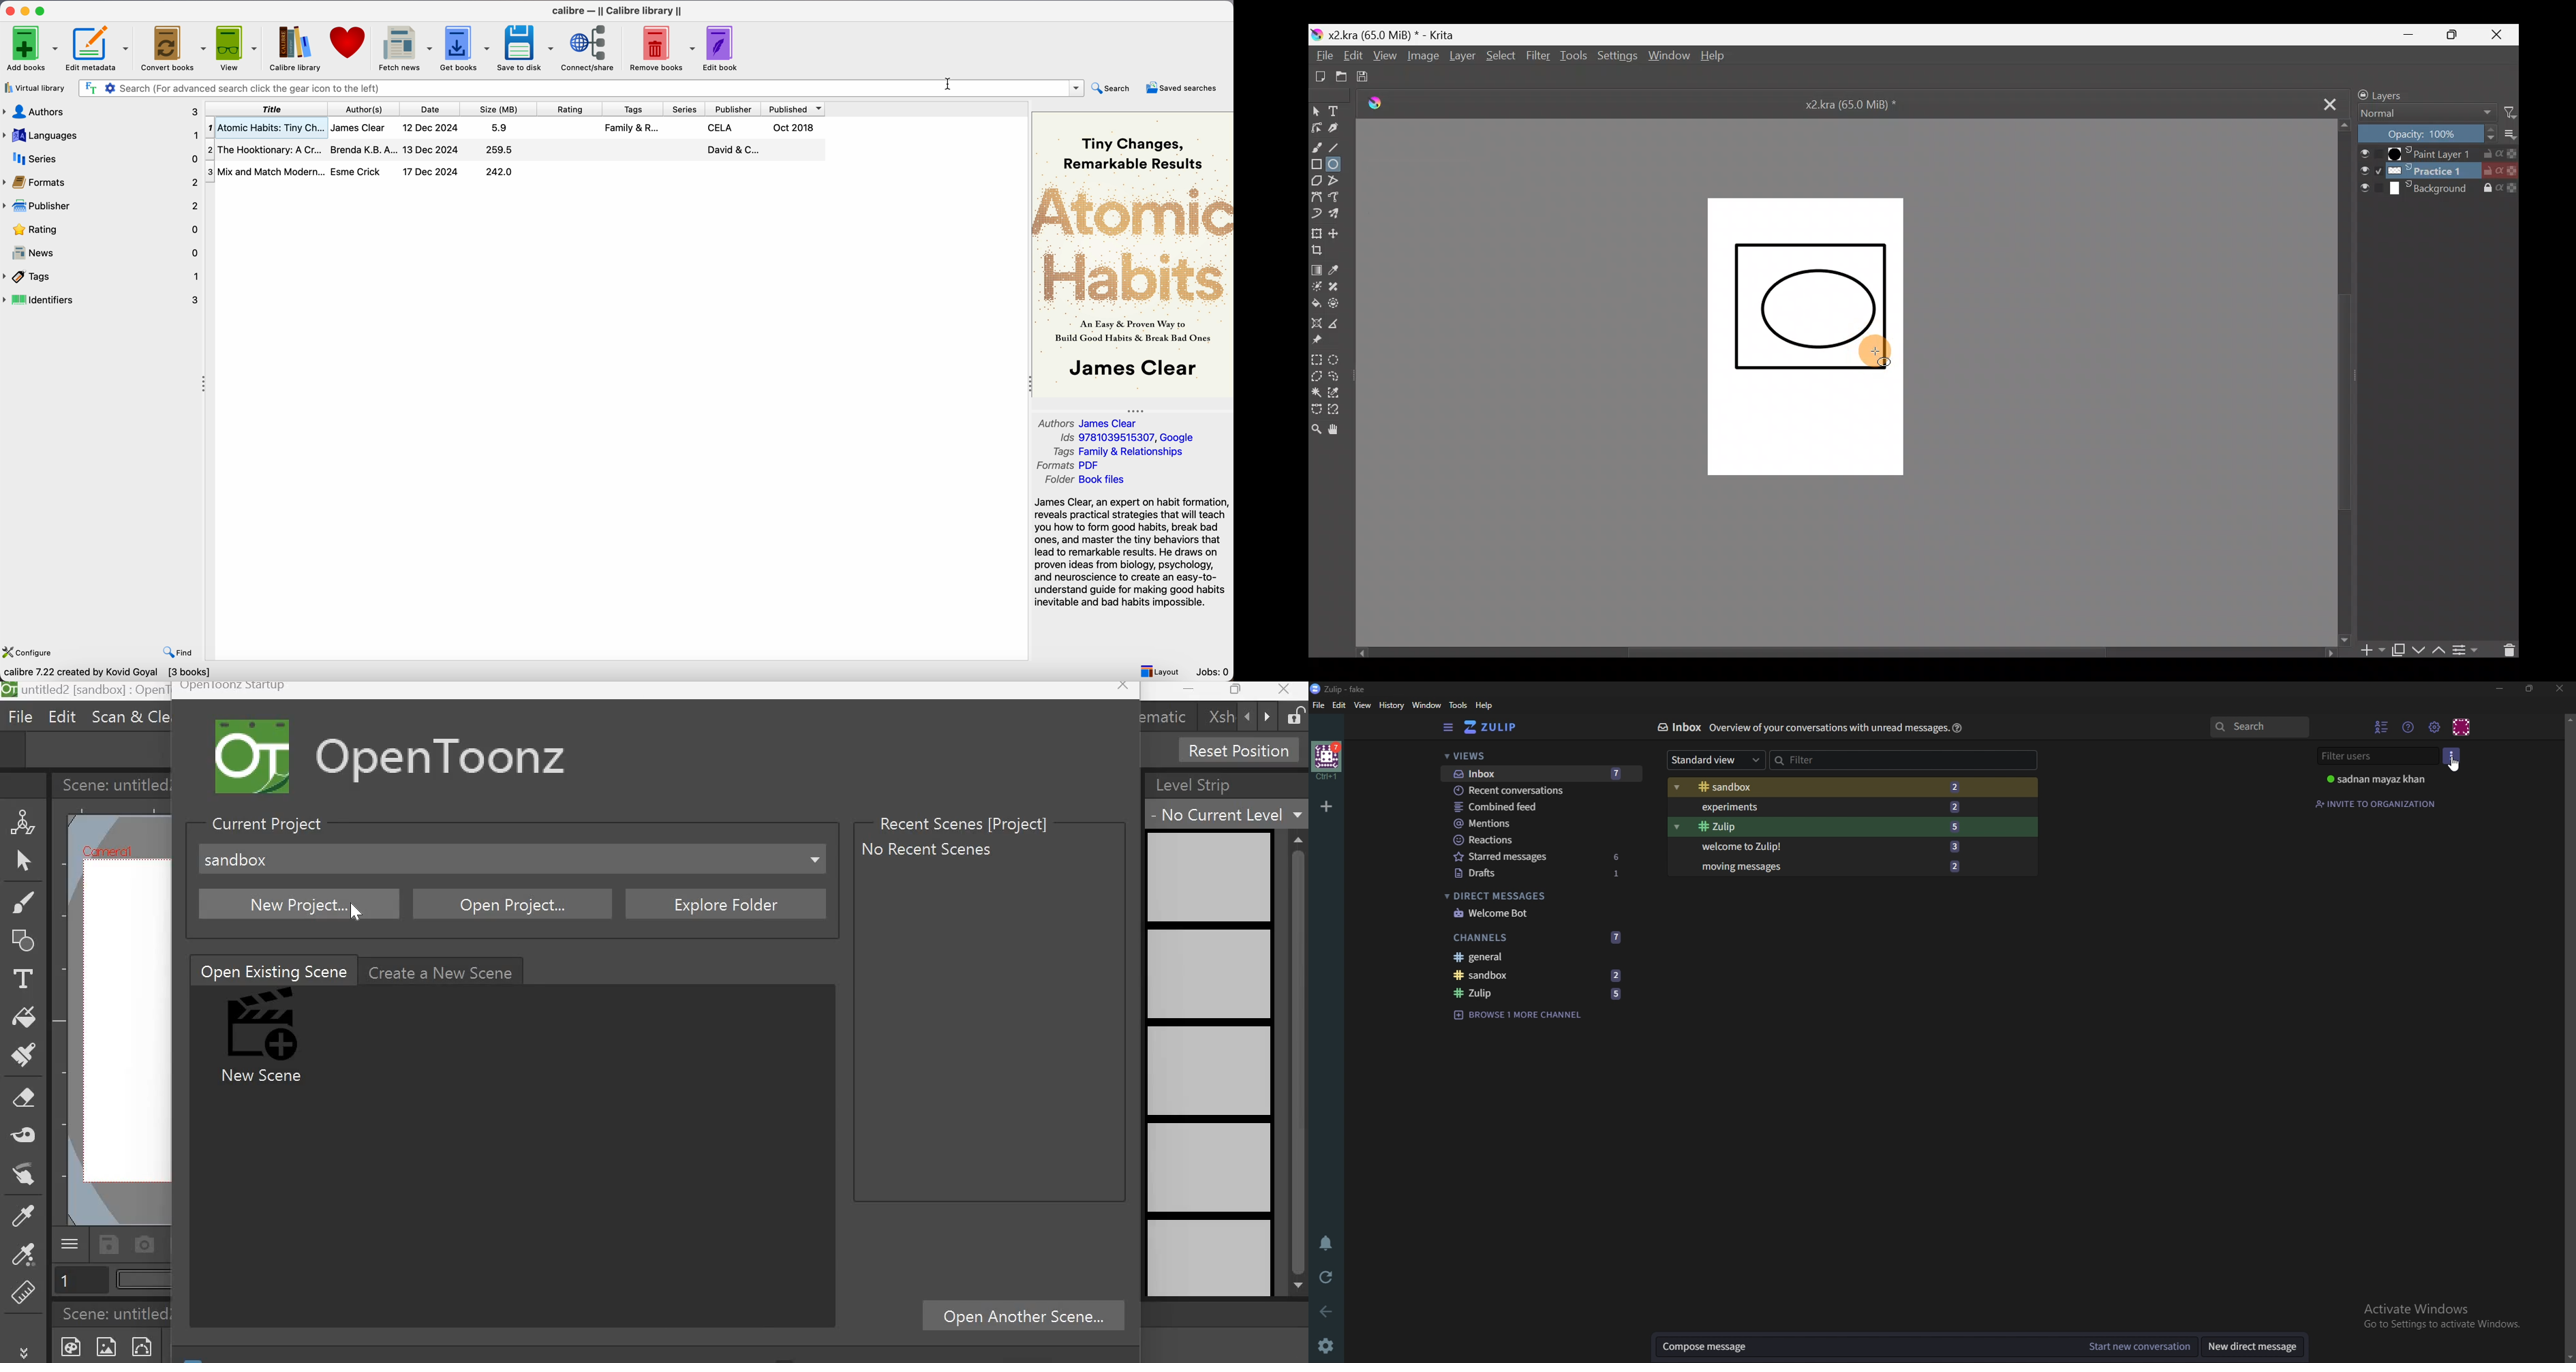 Image resolution: width=2576 pixels, height=1372 pixels. Describe the element at coordinates (364, 149) in the screenshot. I see `Brenda K.B.A...` at that location.